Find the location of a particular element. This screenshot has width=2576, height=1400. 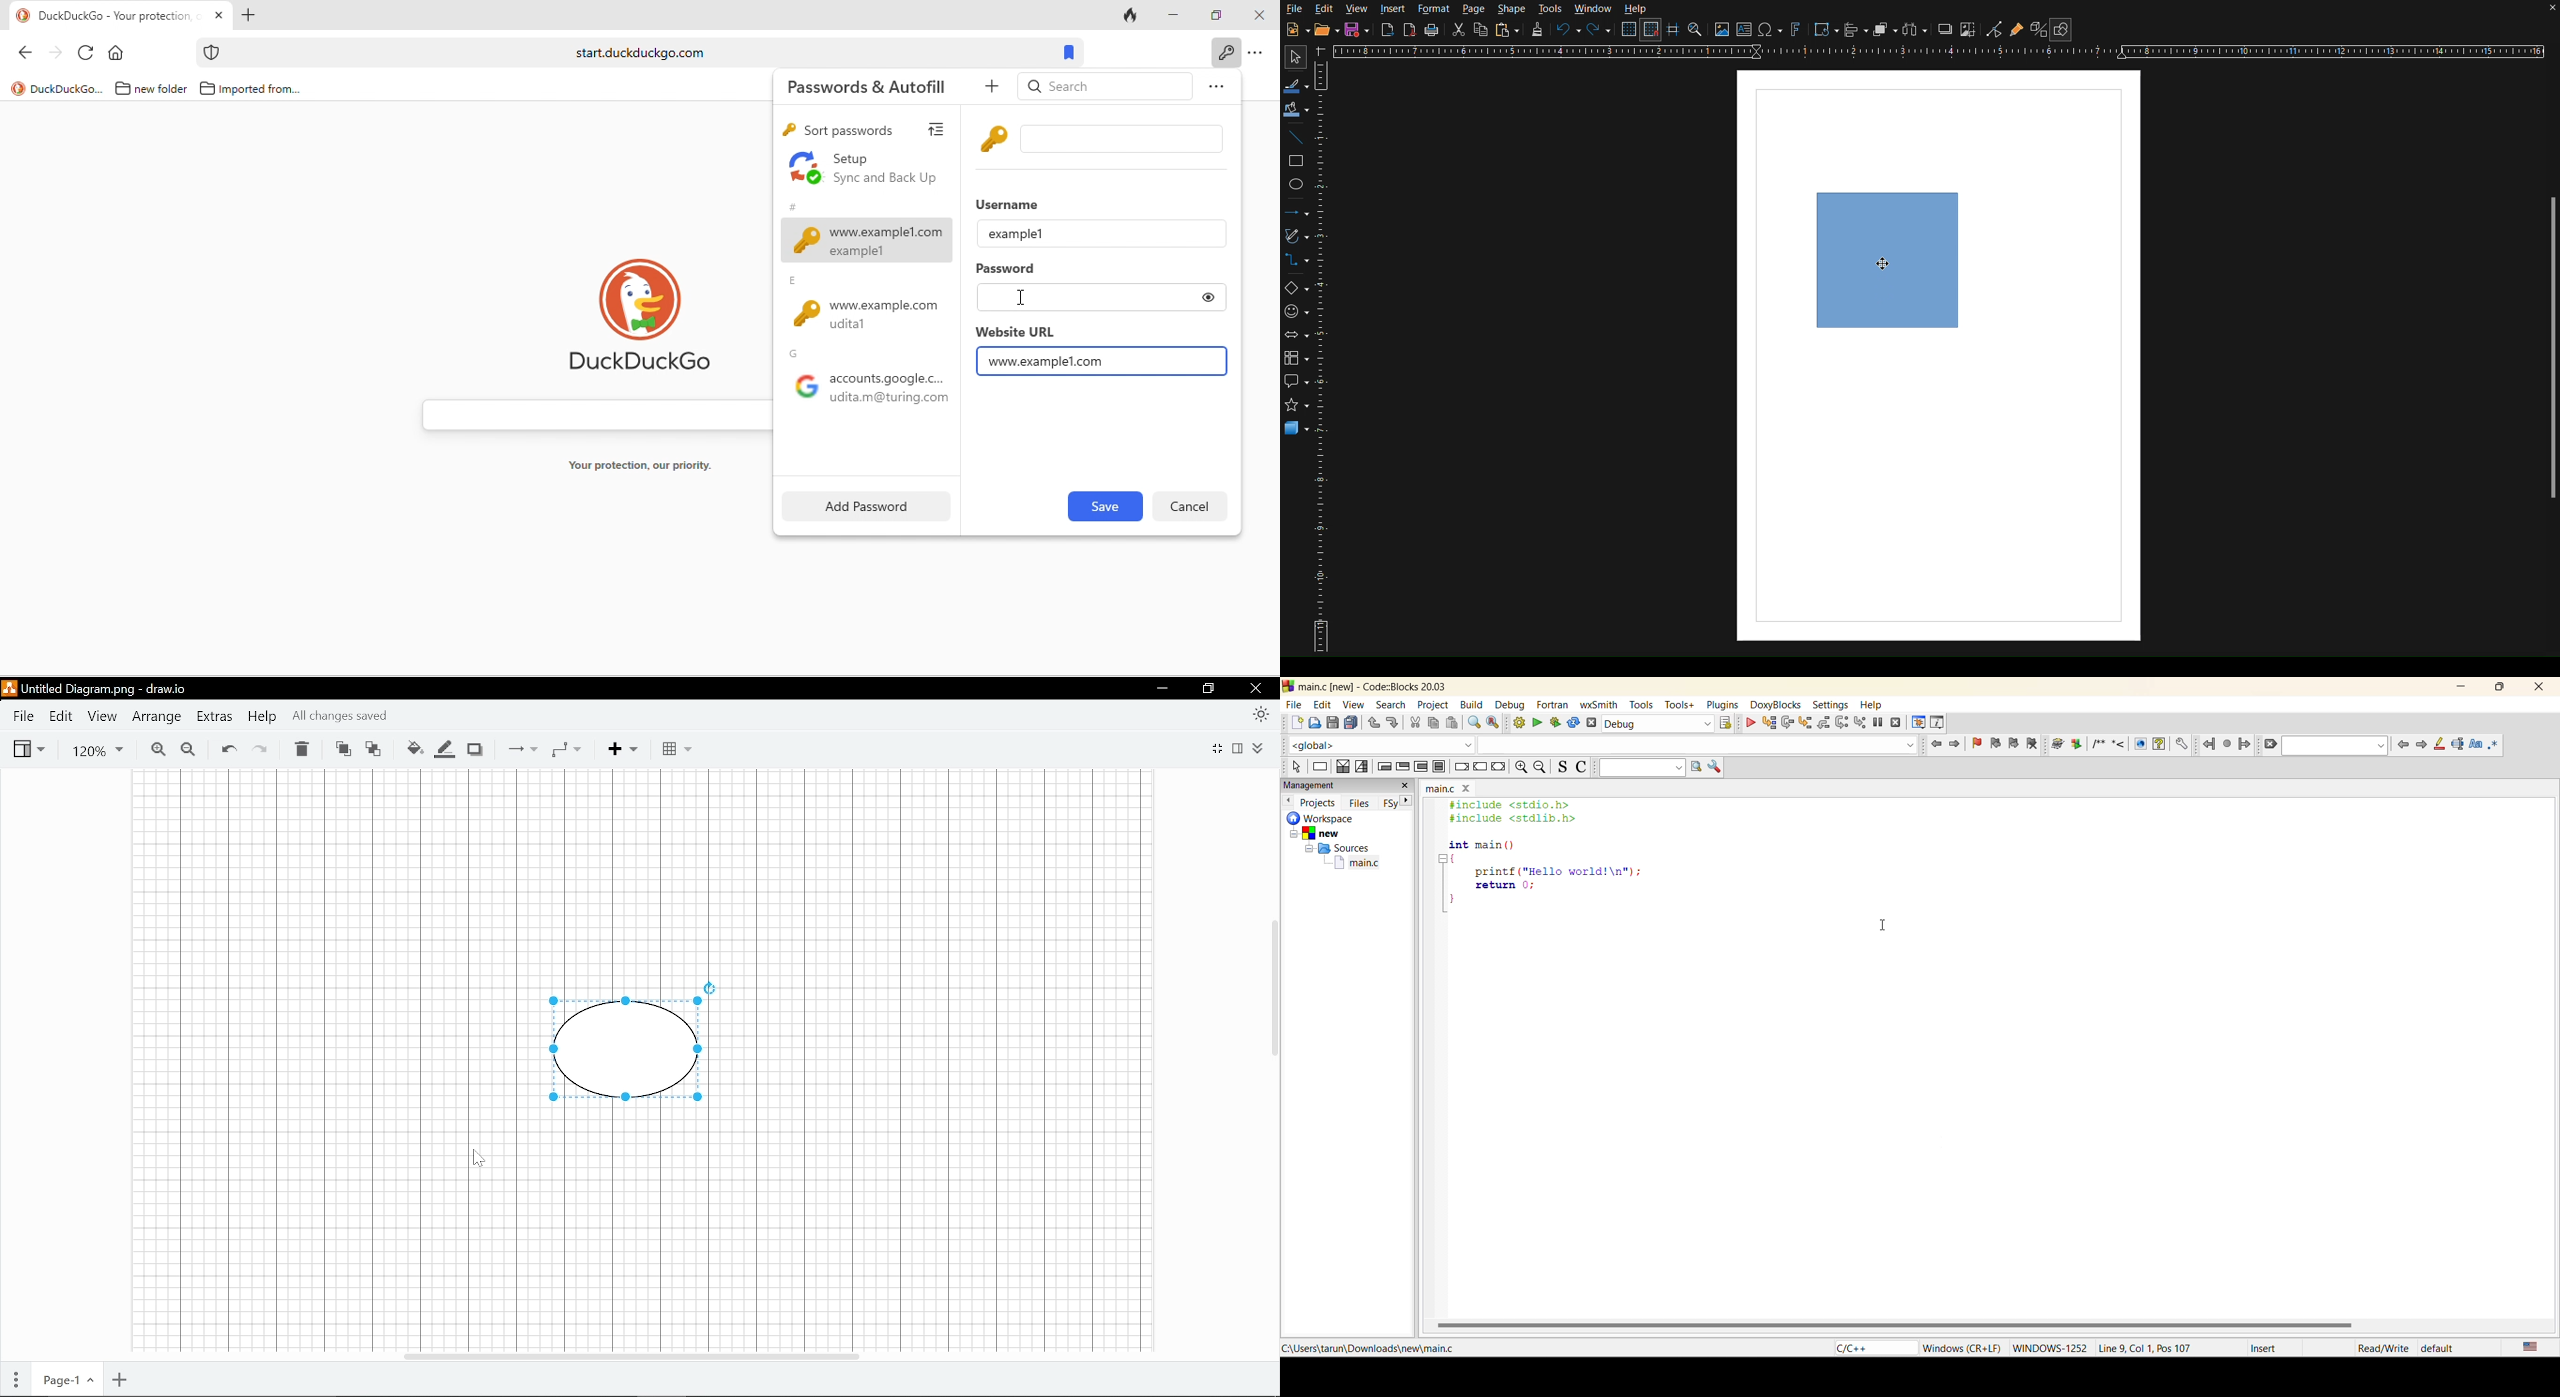

back is located at coordinates (20, 51).